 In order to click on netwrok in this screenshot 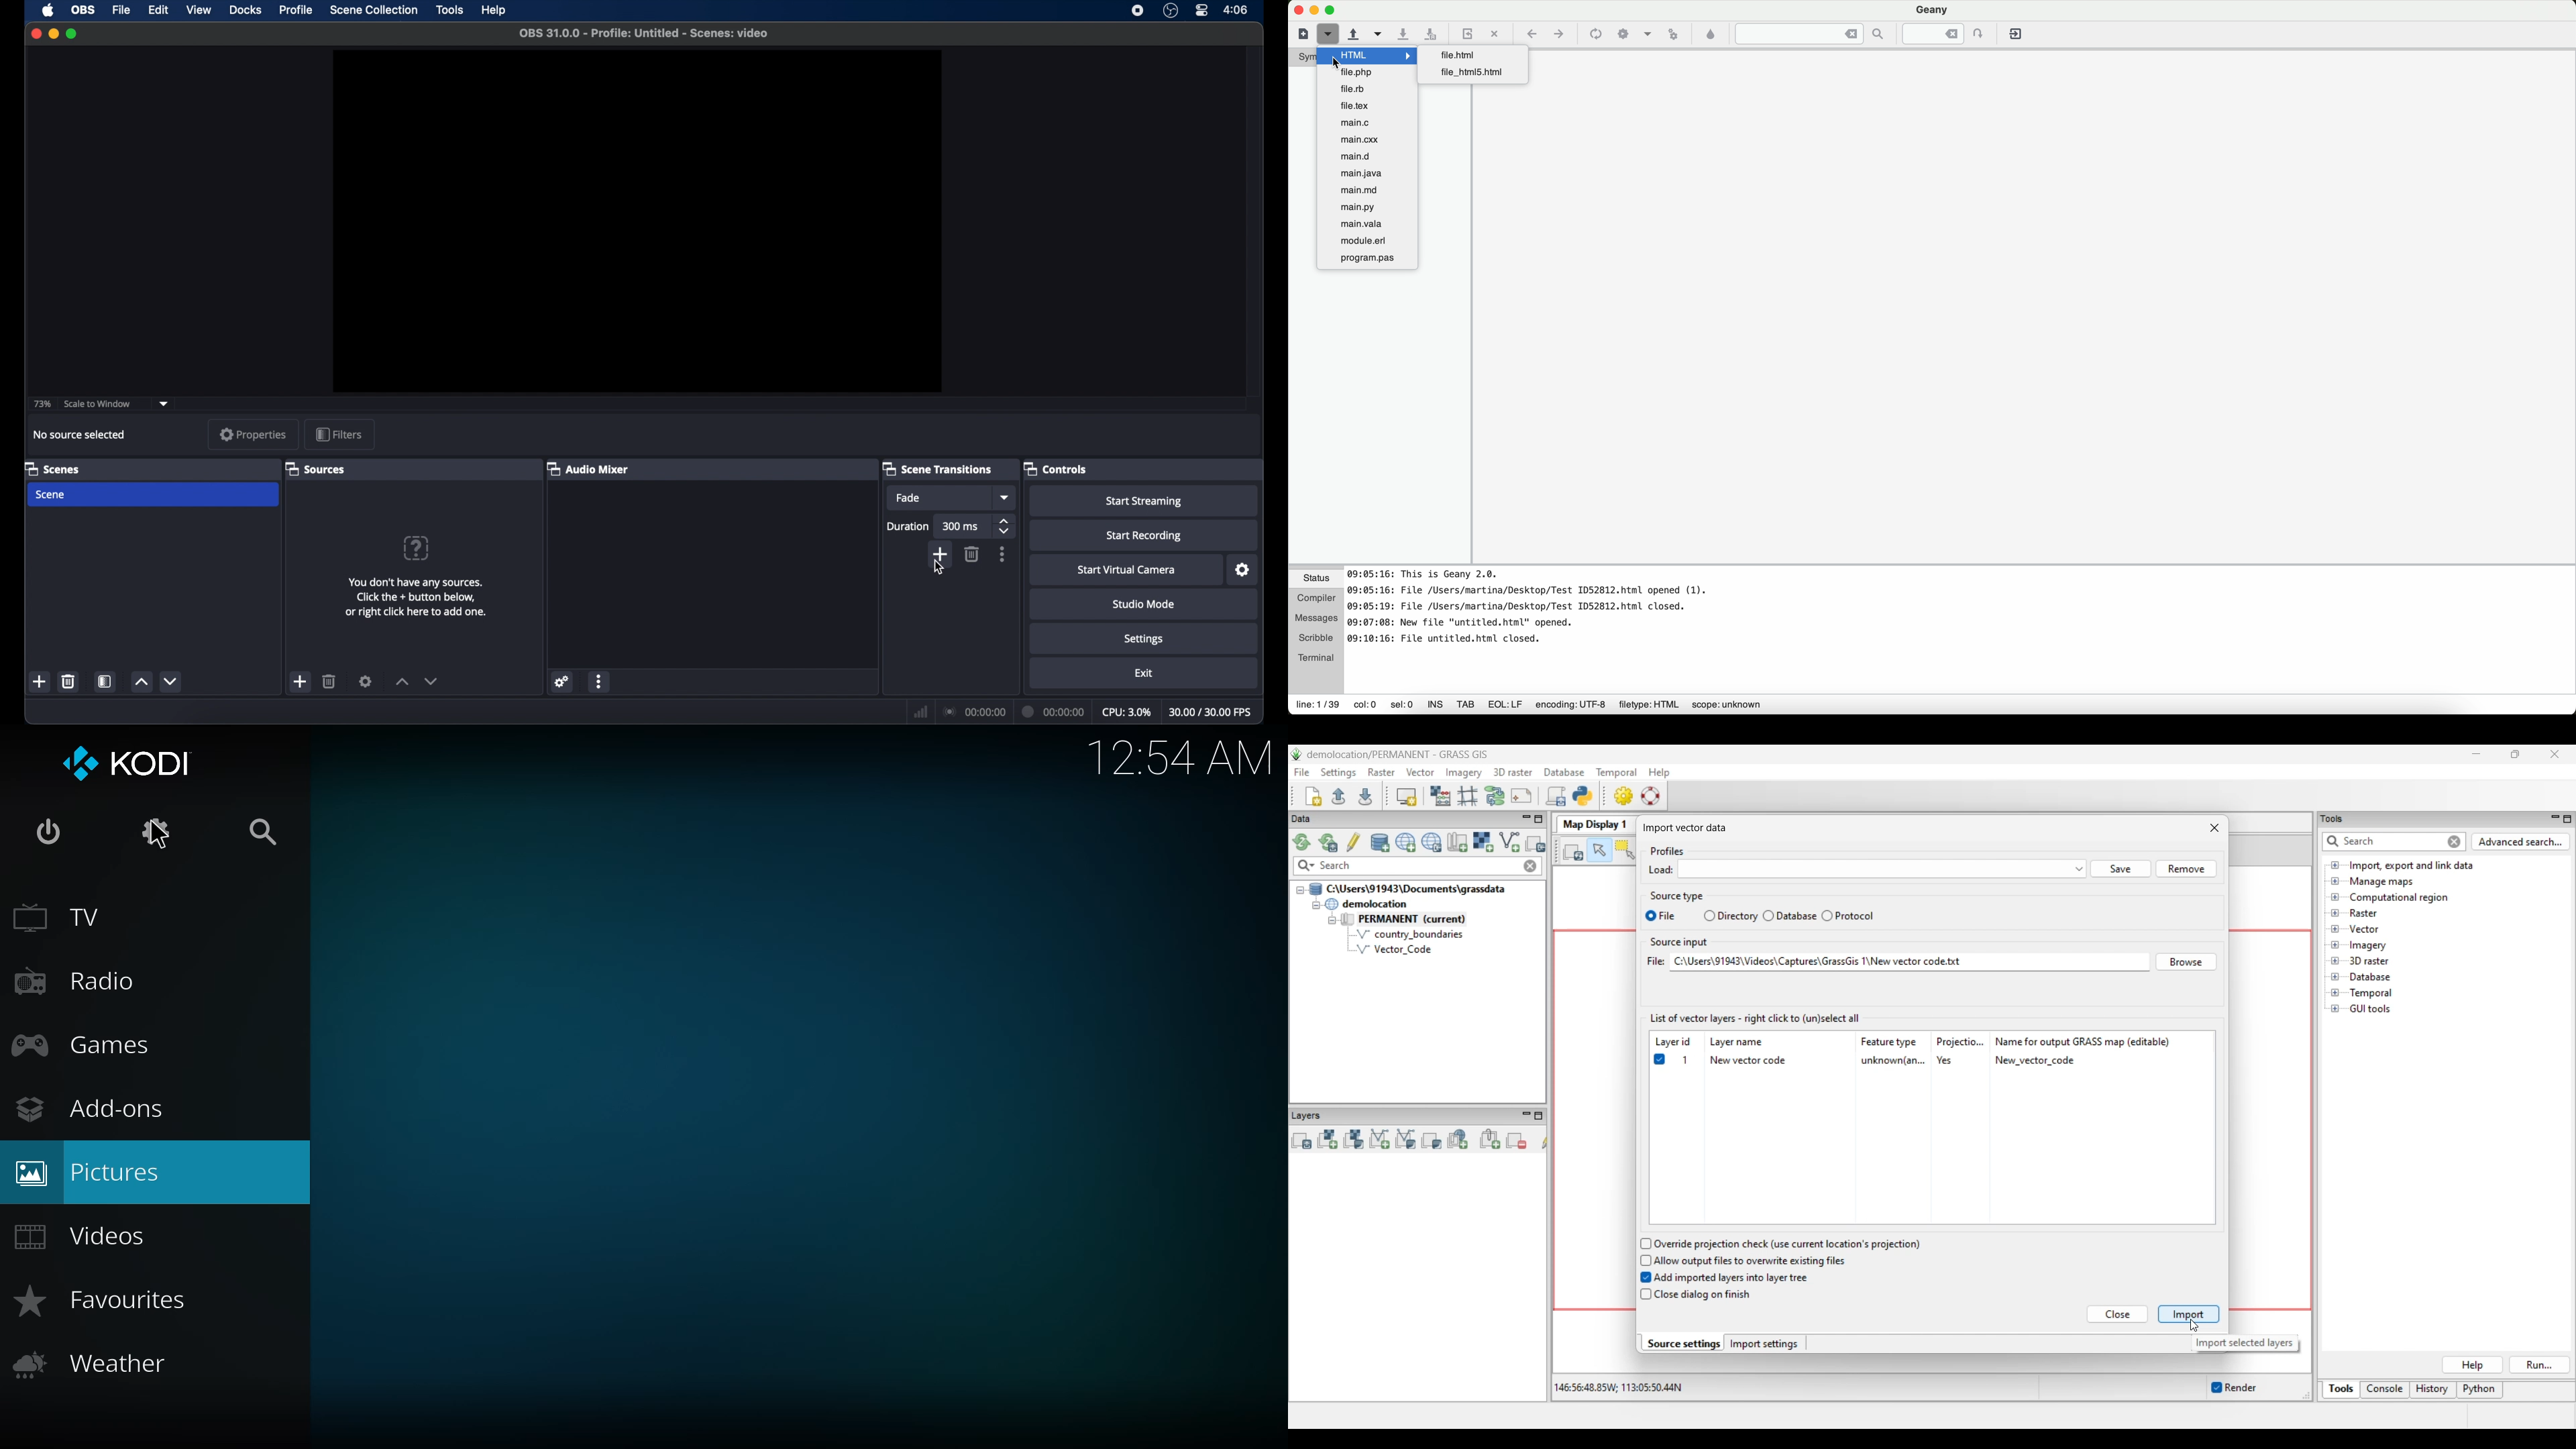, I will do `click(919, 710)`.